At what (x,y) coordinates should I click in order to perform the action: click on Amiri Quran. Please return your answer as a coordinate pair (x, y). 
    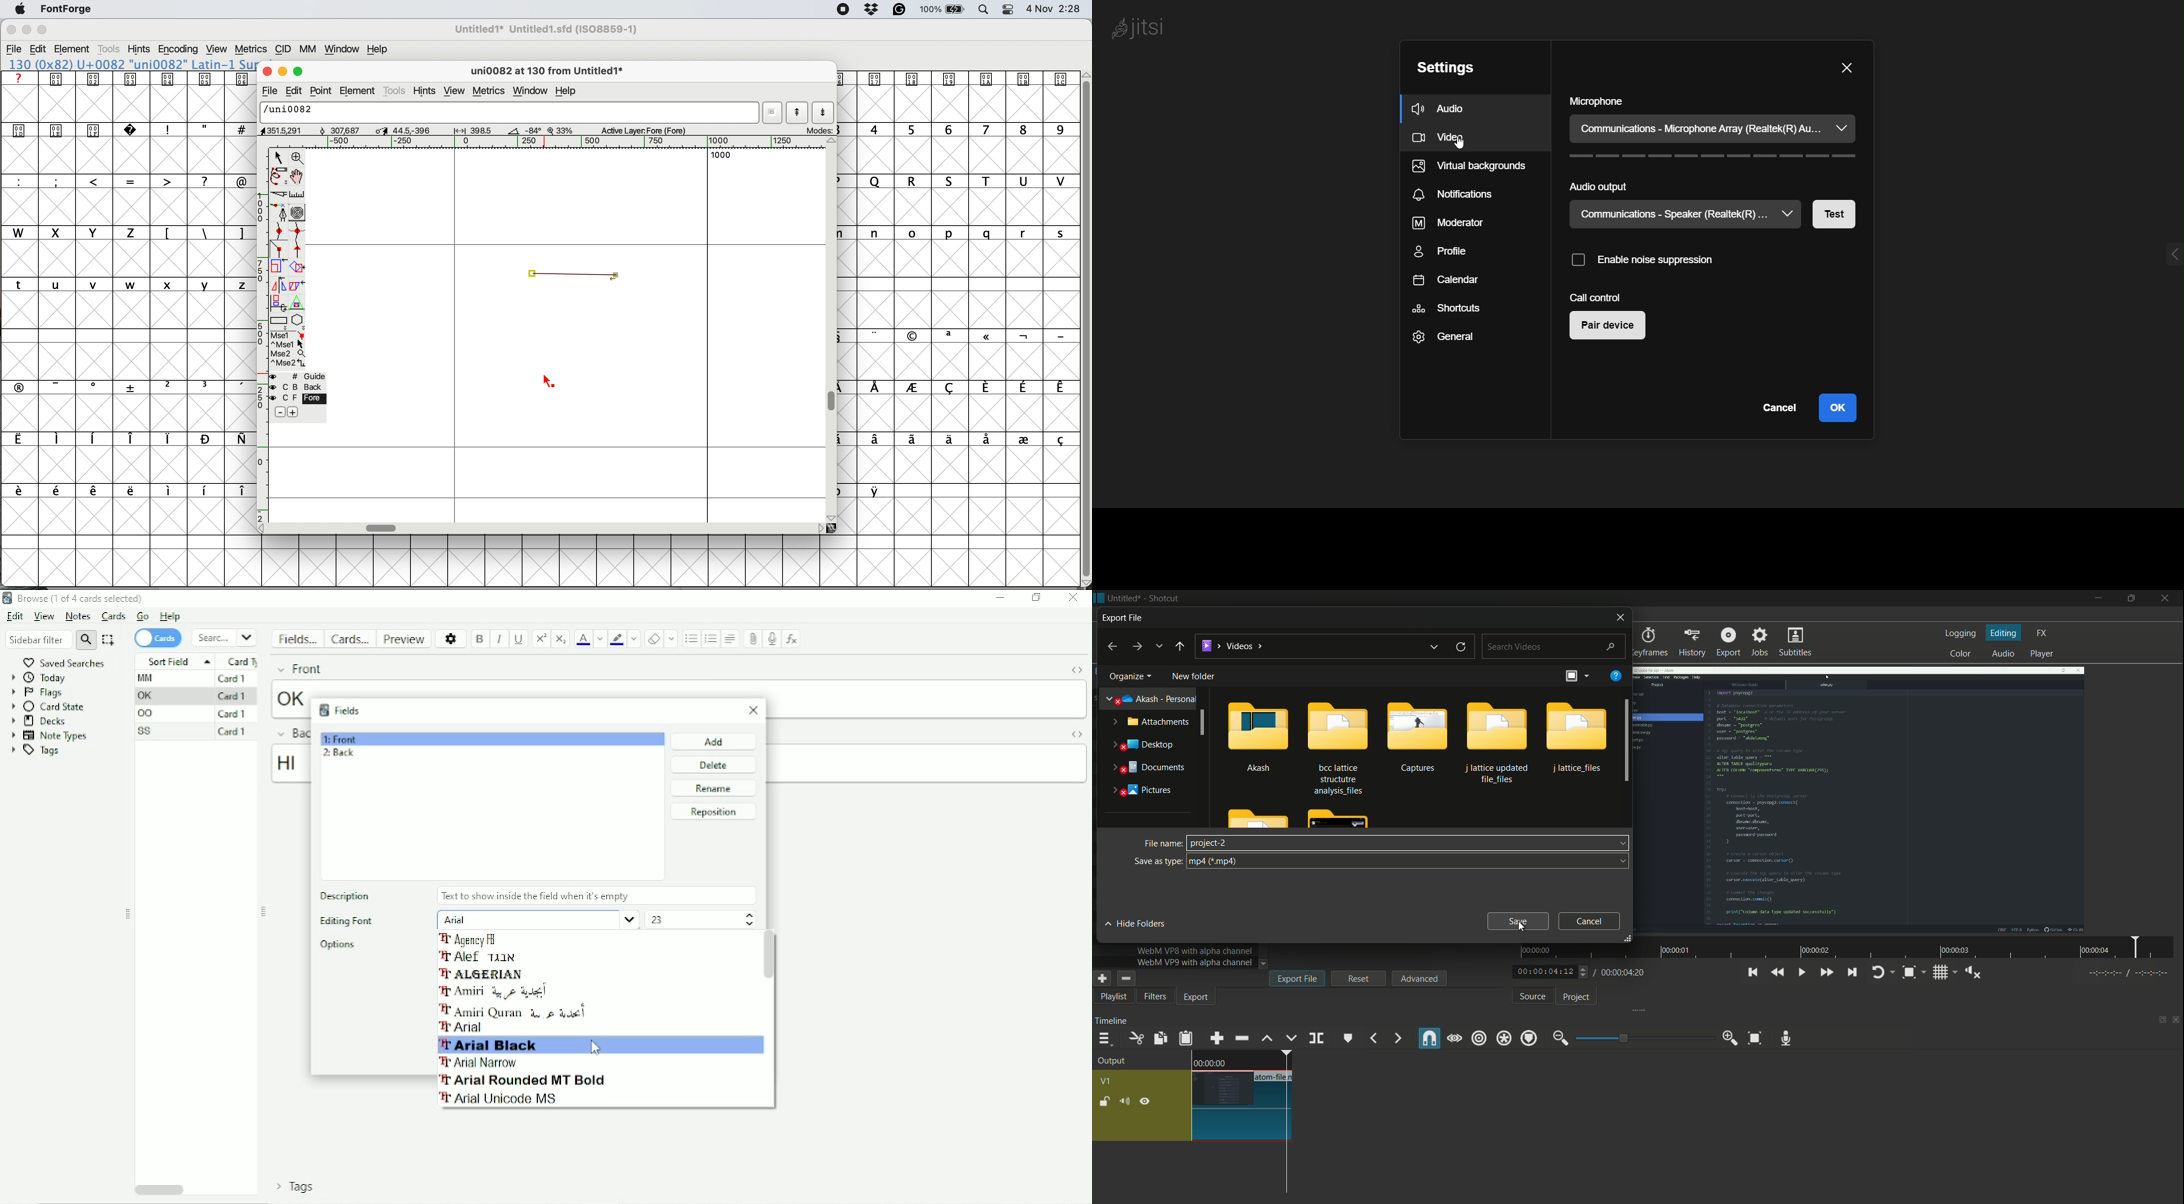
    Looking at the image, I should click on (513, 1011).